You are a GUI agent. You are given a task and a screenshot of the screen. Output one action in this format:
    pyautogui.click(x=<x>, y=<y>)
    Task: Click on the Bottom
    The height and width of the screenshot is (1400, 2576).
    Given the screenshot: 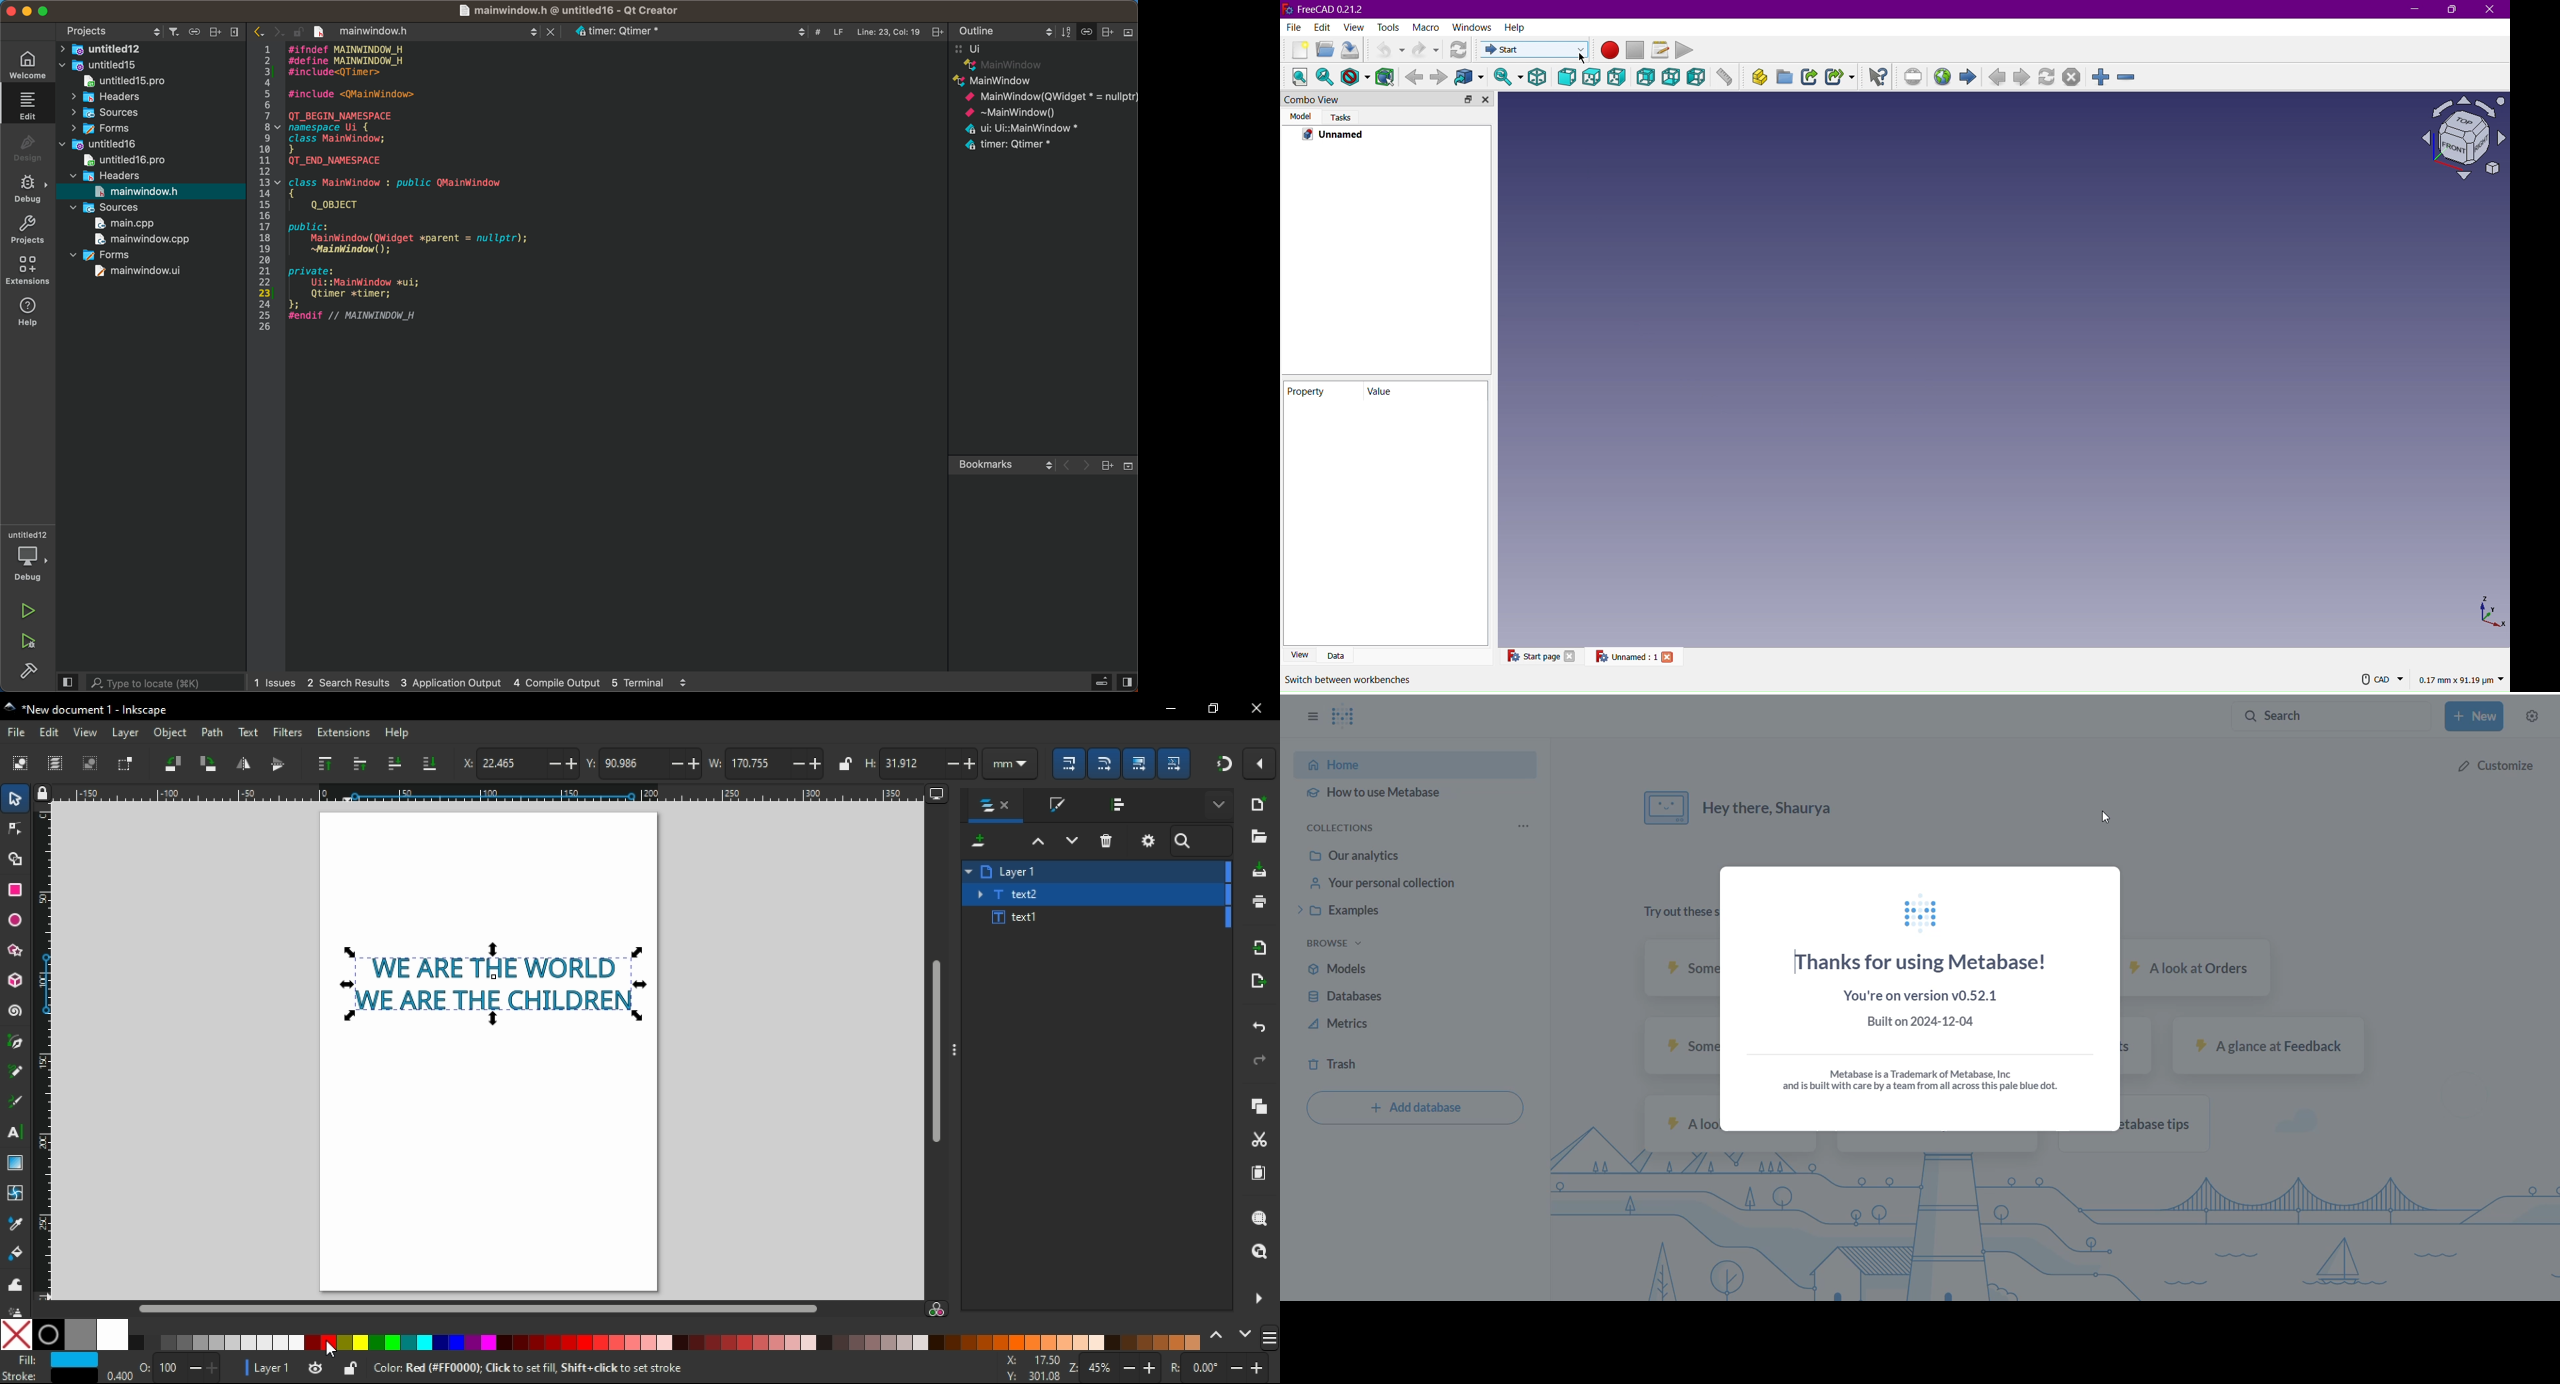 What is the action you would take?
    pyautogui.click(x=1673, y=78)
    